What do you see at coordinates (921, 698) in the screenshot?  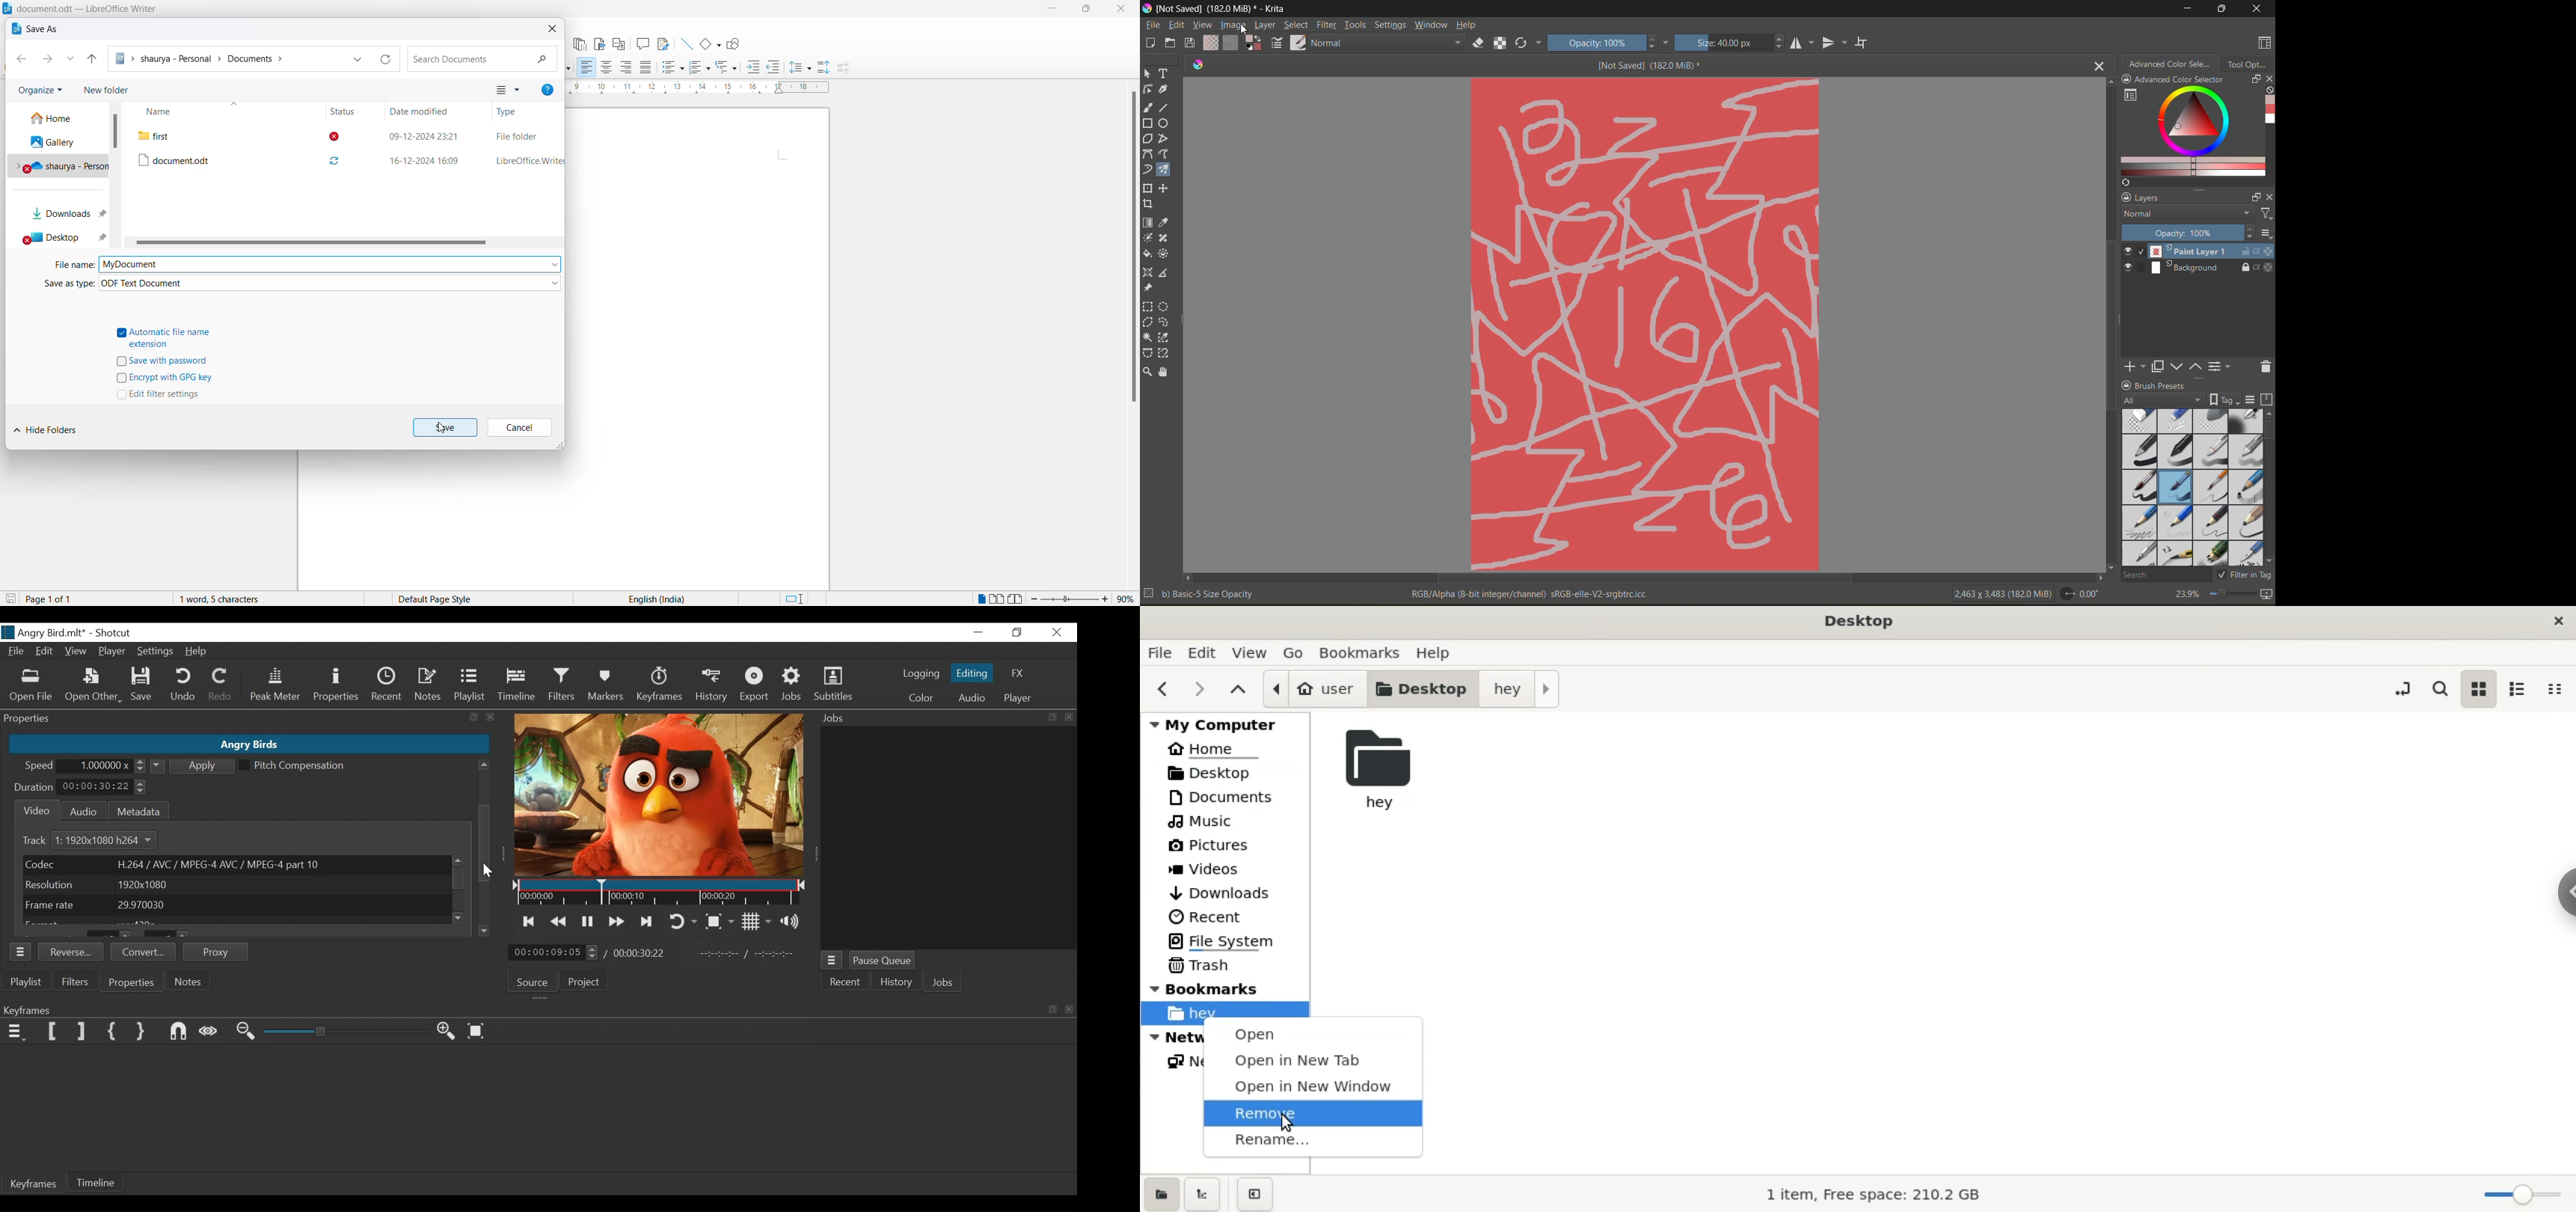 I see `Color` at bounding box center [921, 698].